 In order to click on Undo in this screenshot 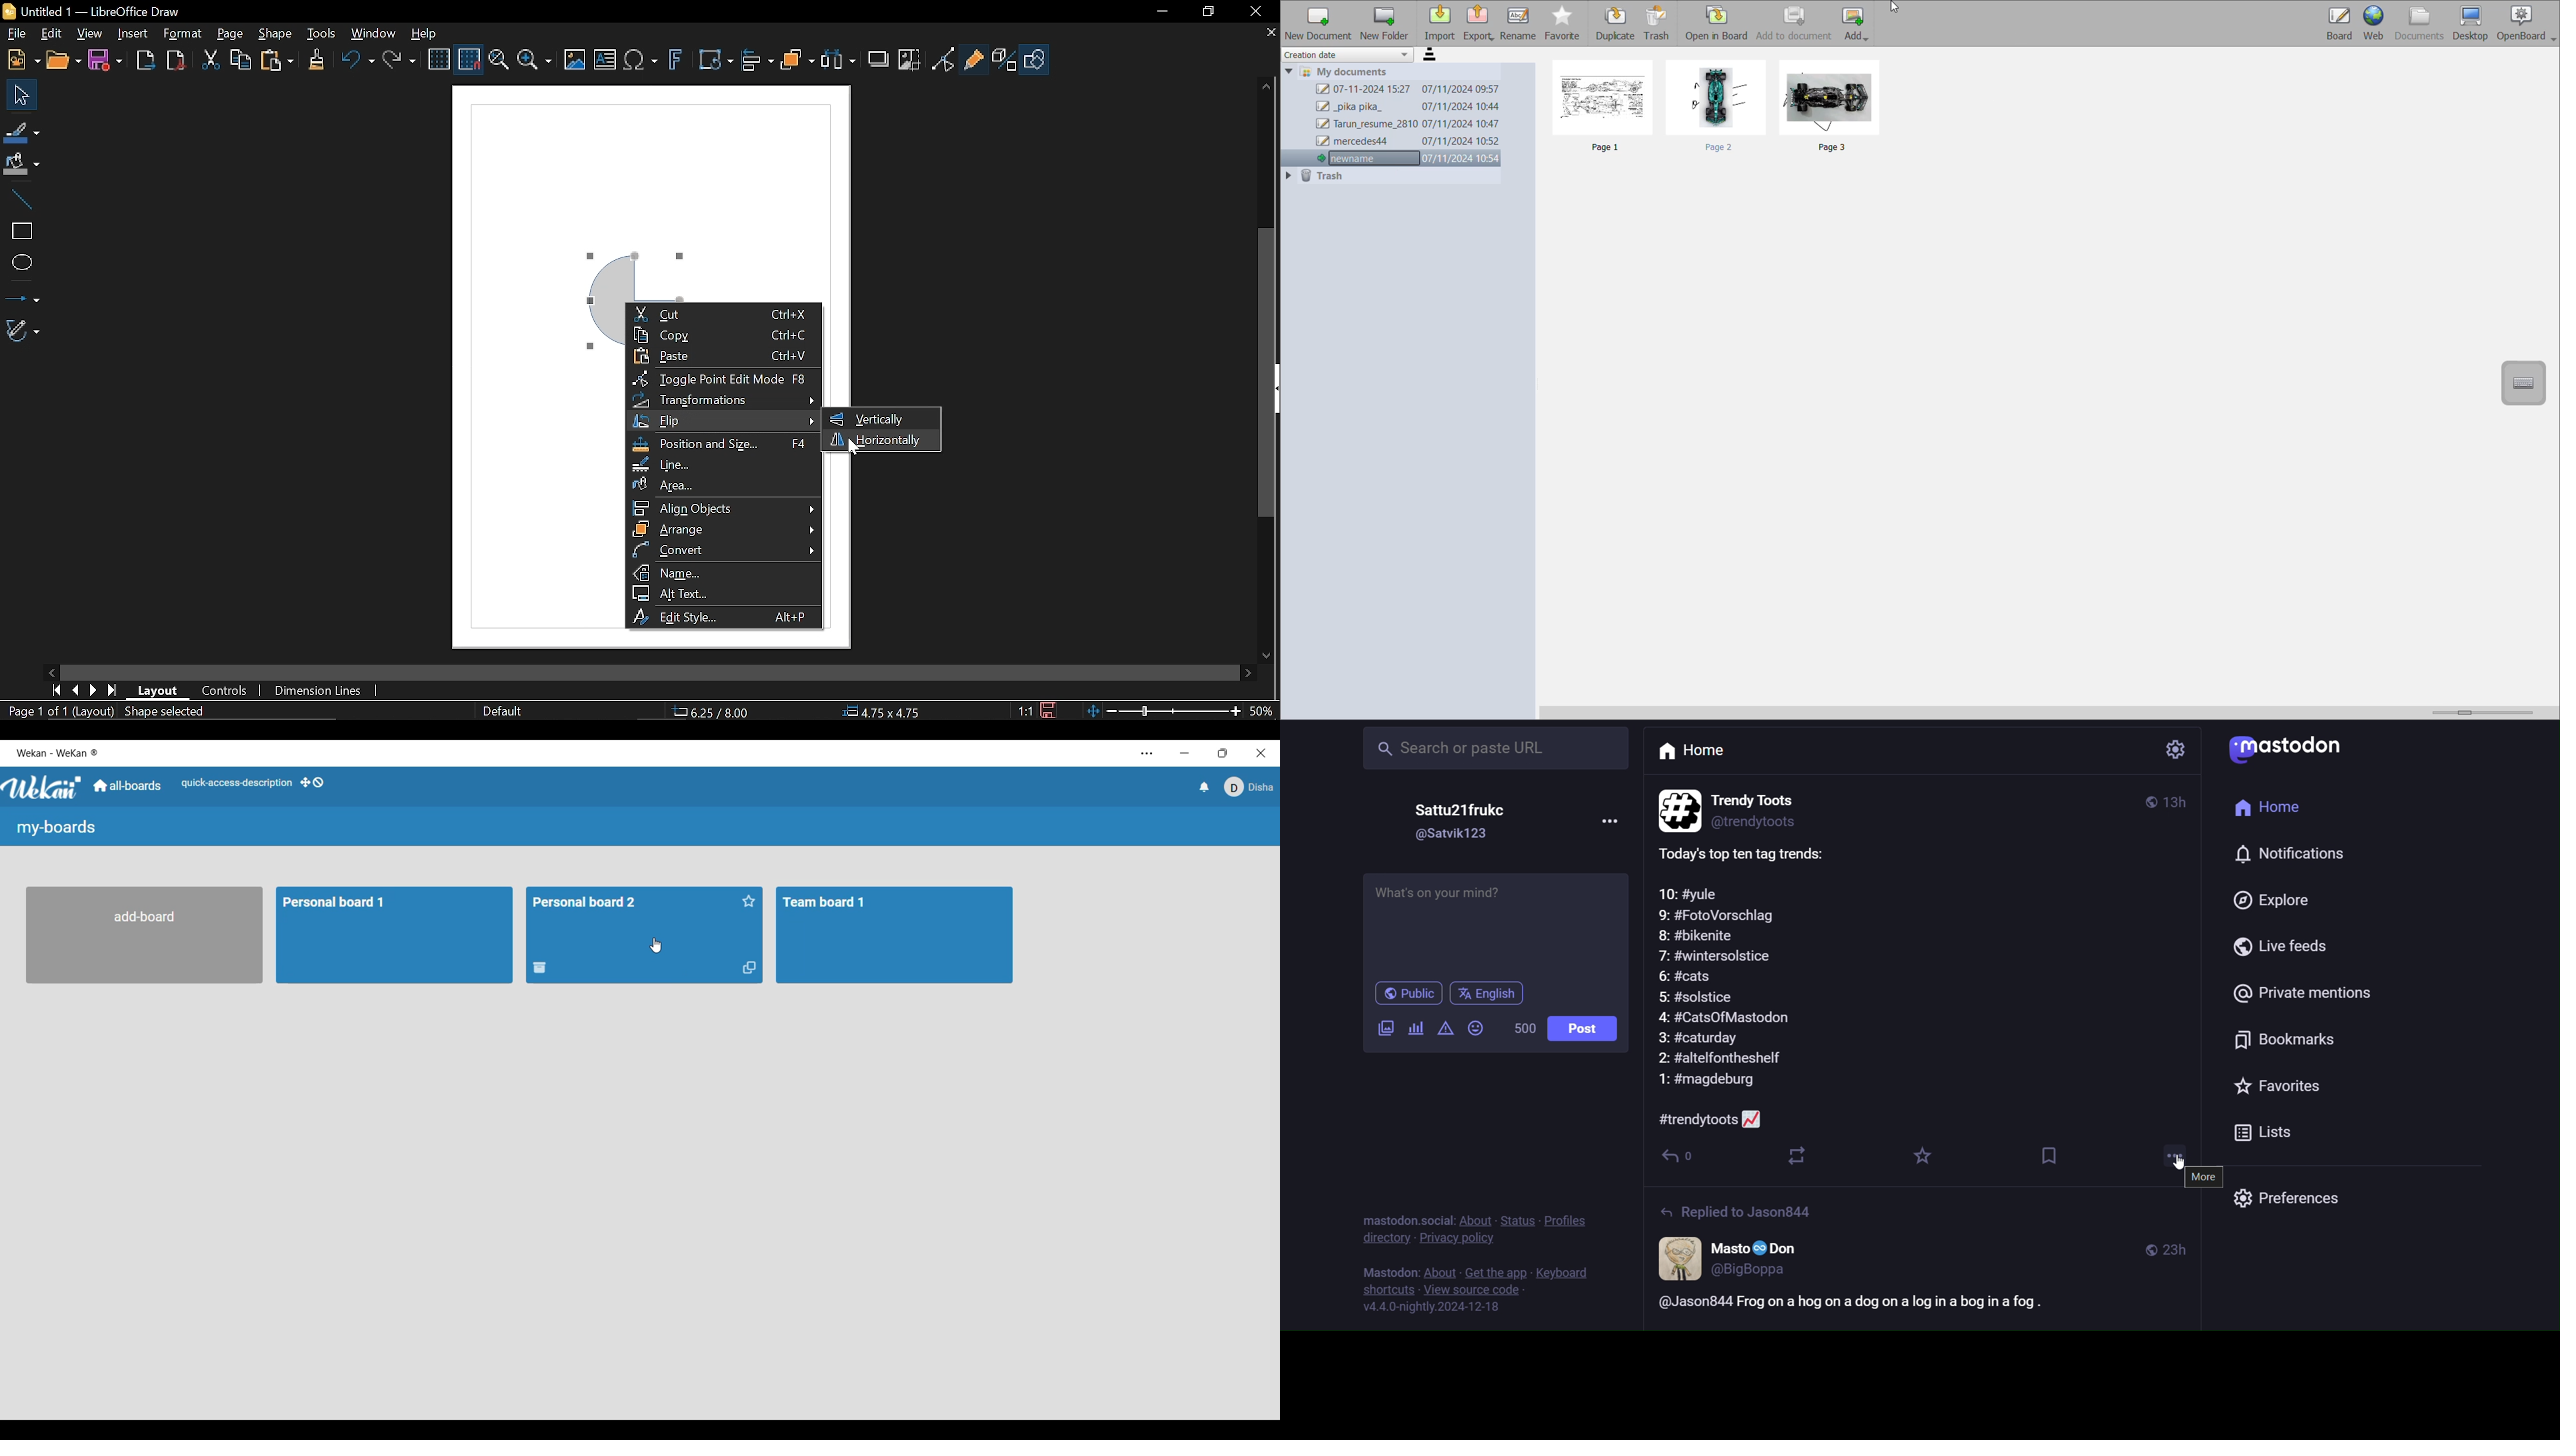, I will do `click(358, 62)`.